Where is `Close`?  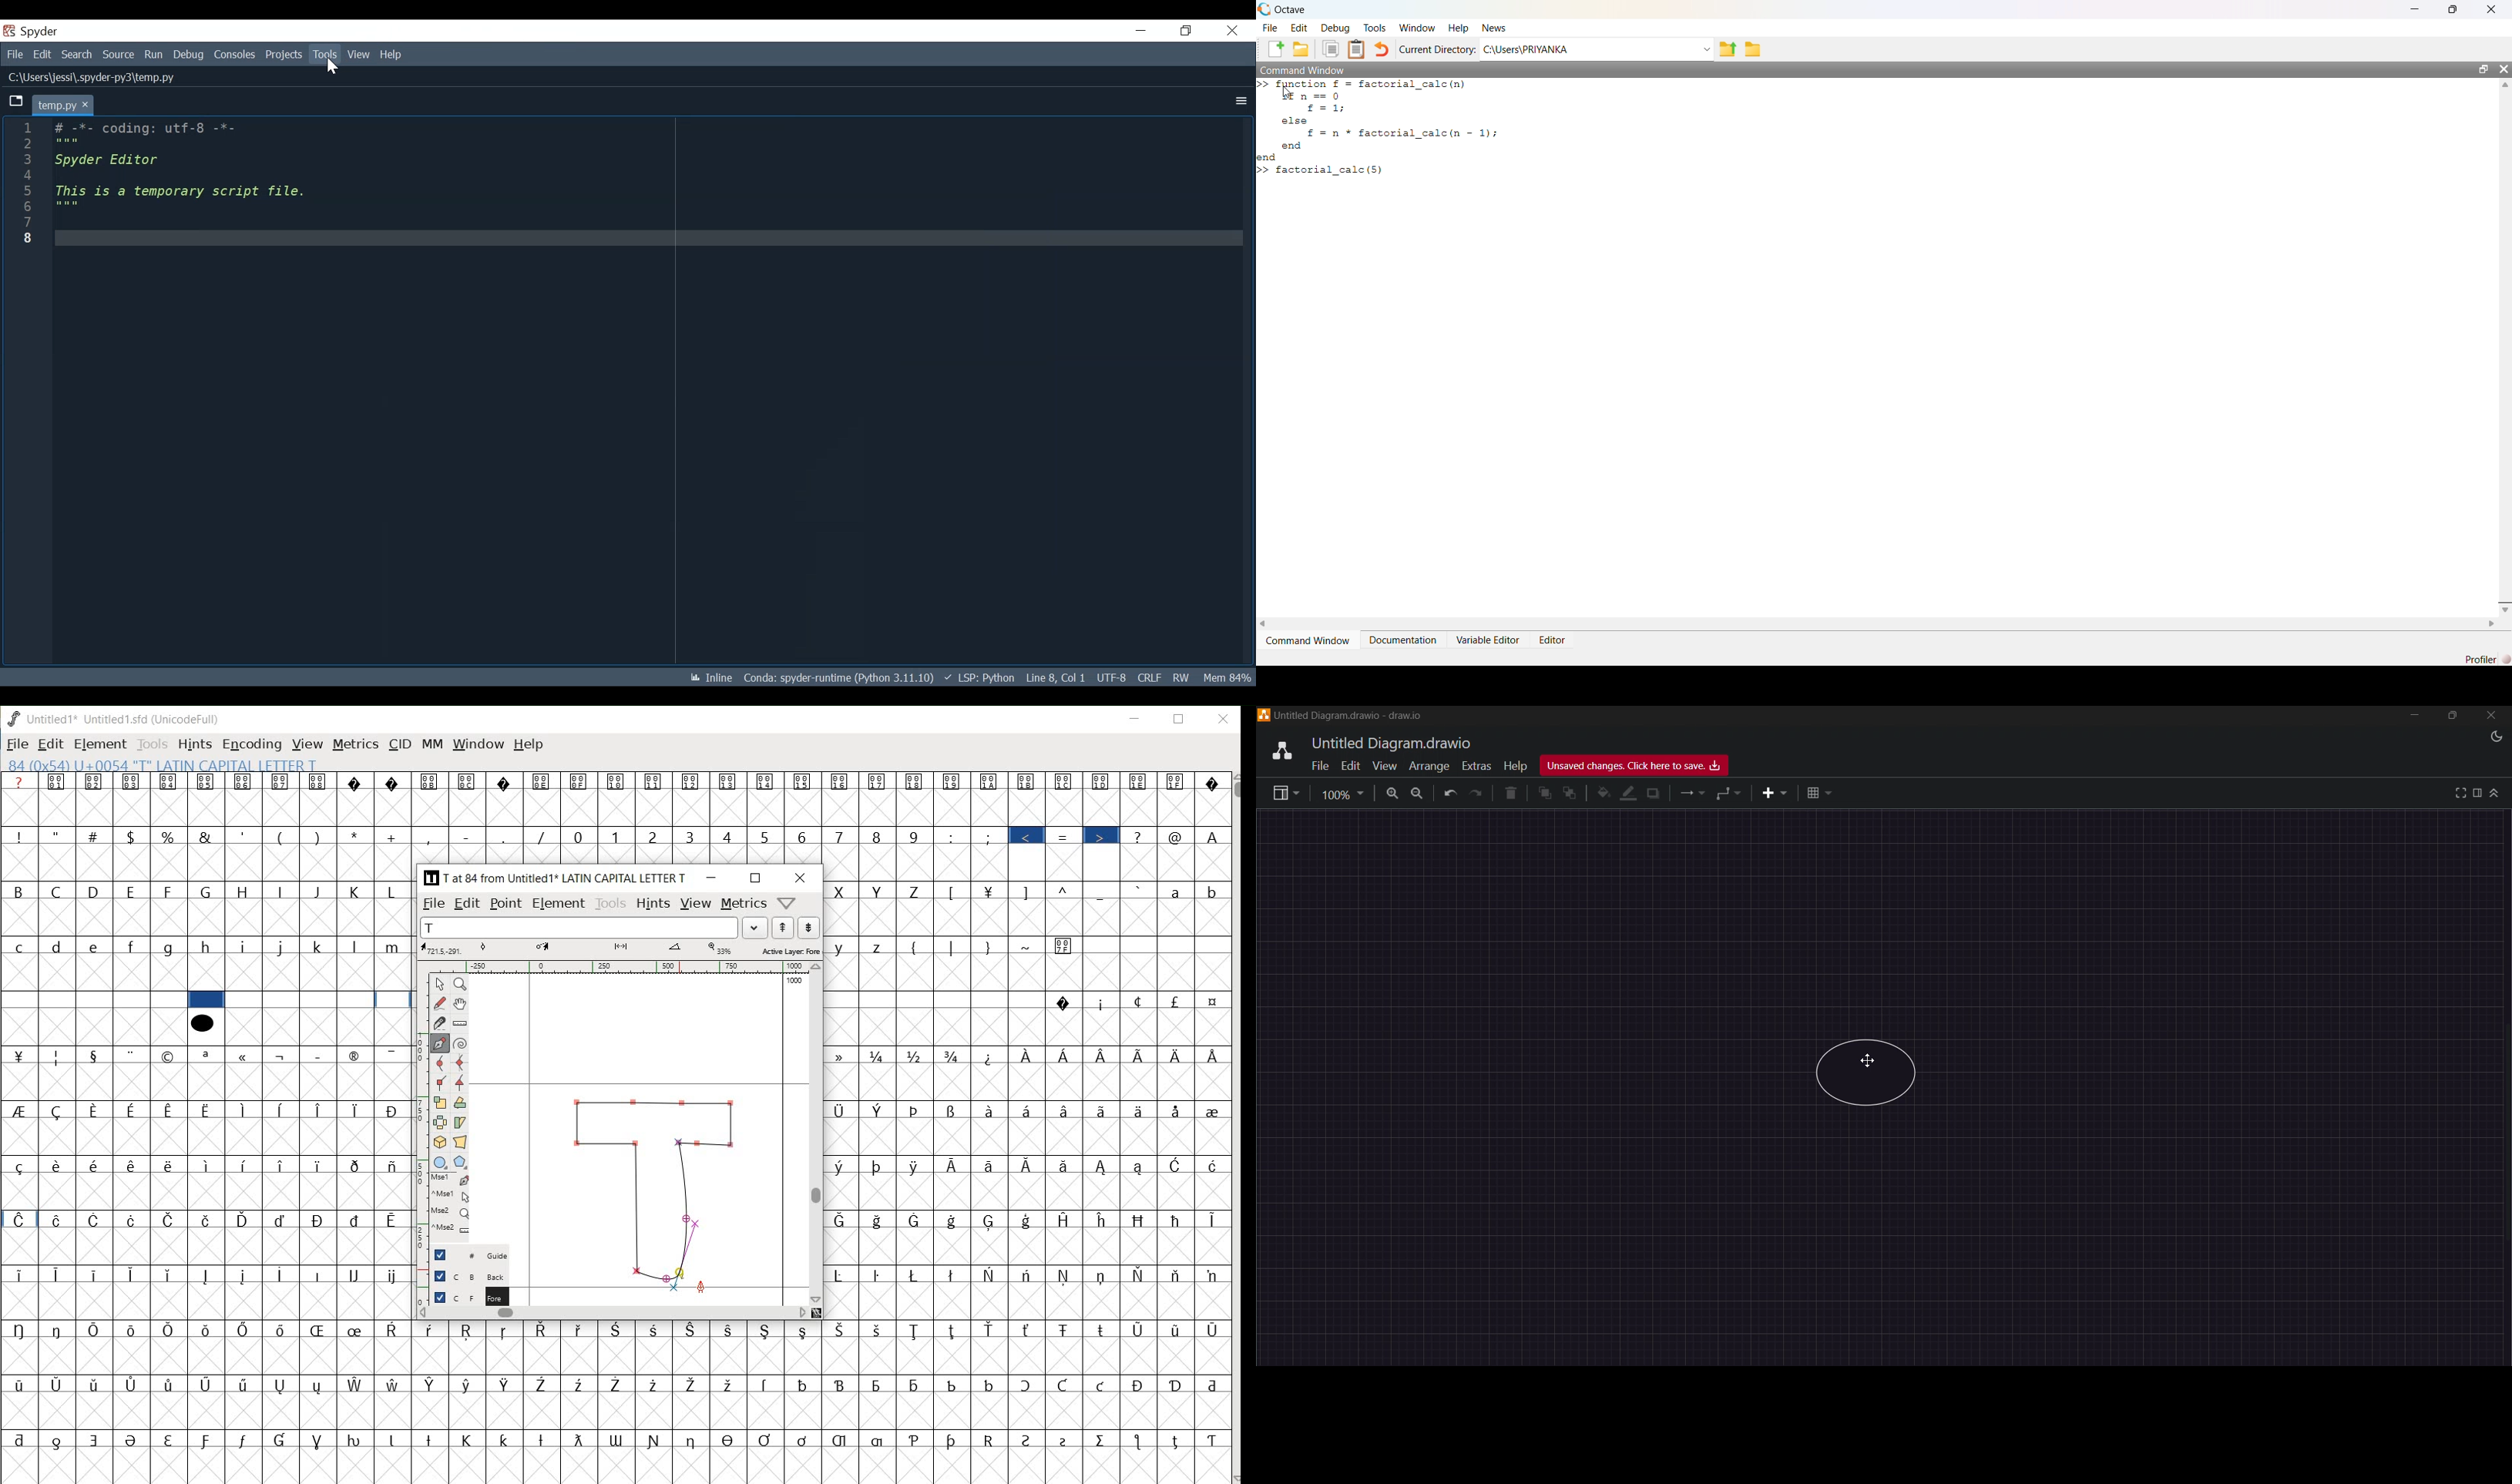 Close is located at coordinates (1233, 31).